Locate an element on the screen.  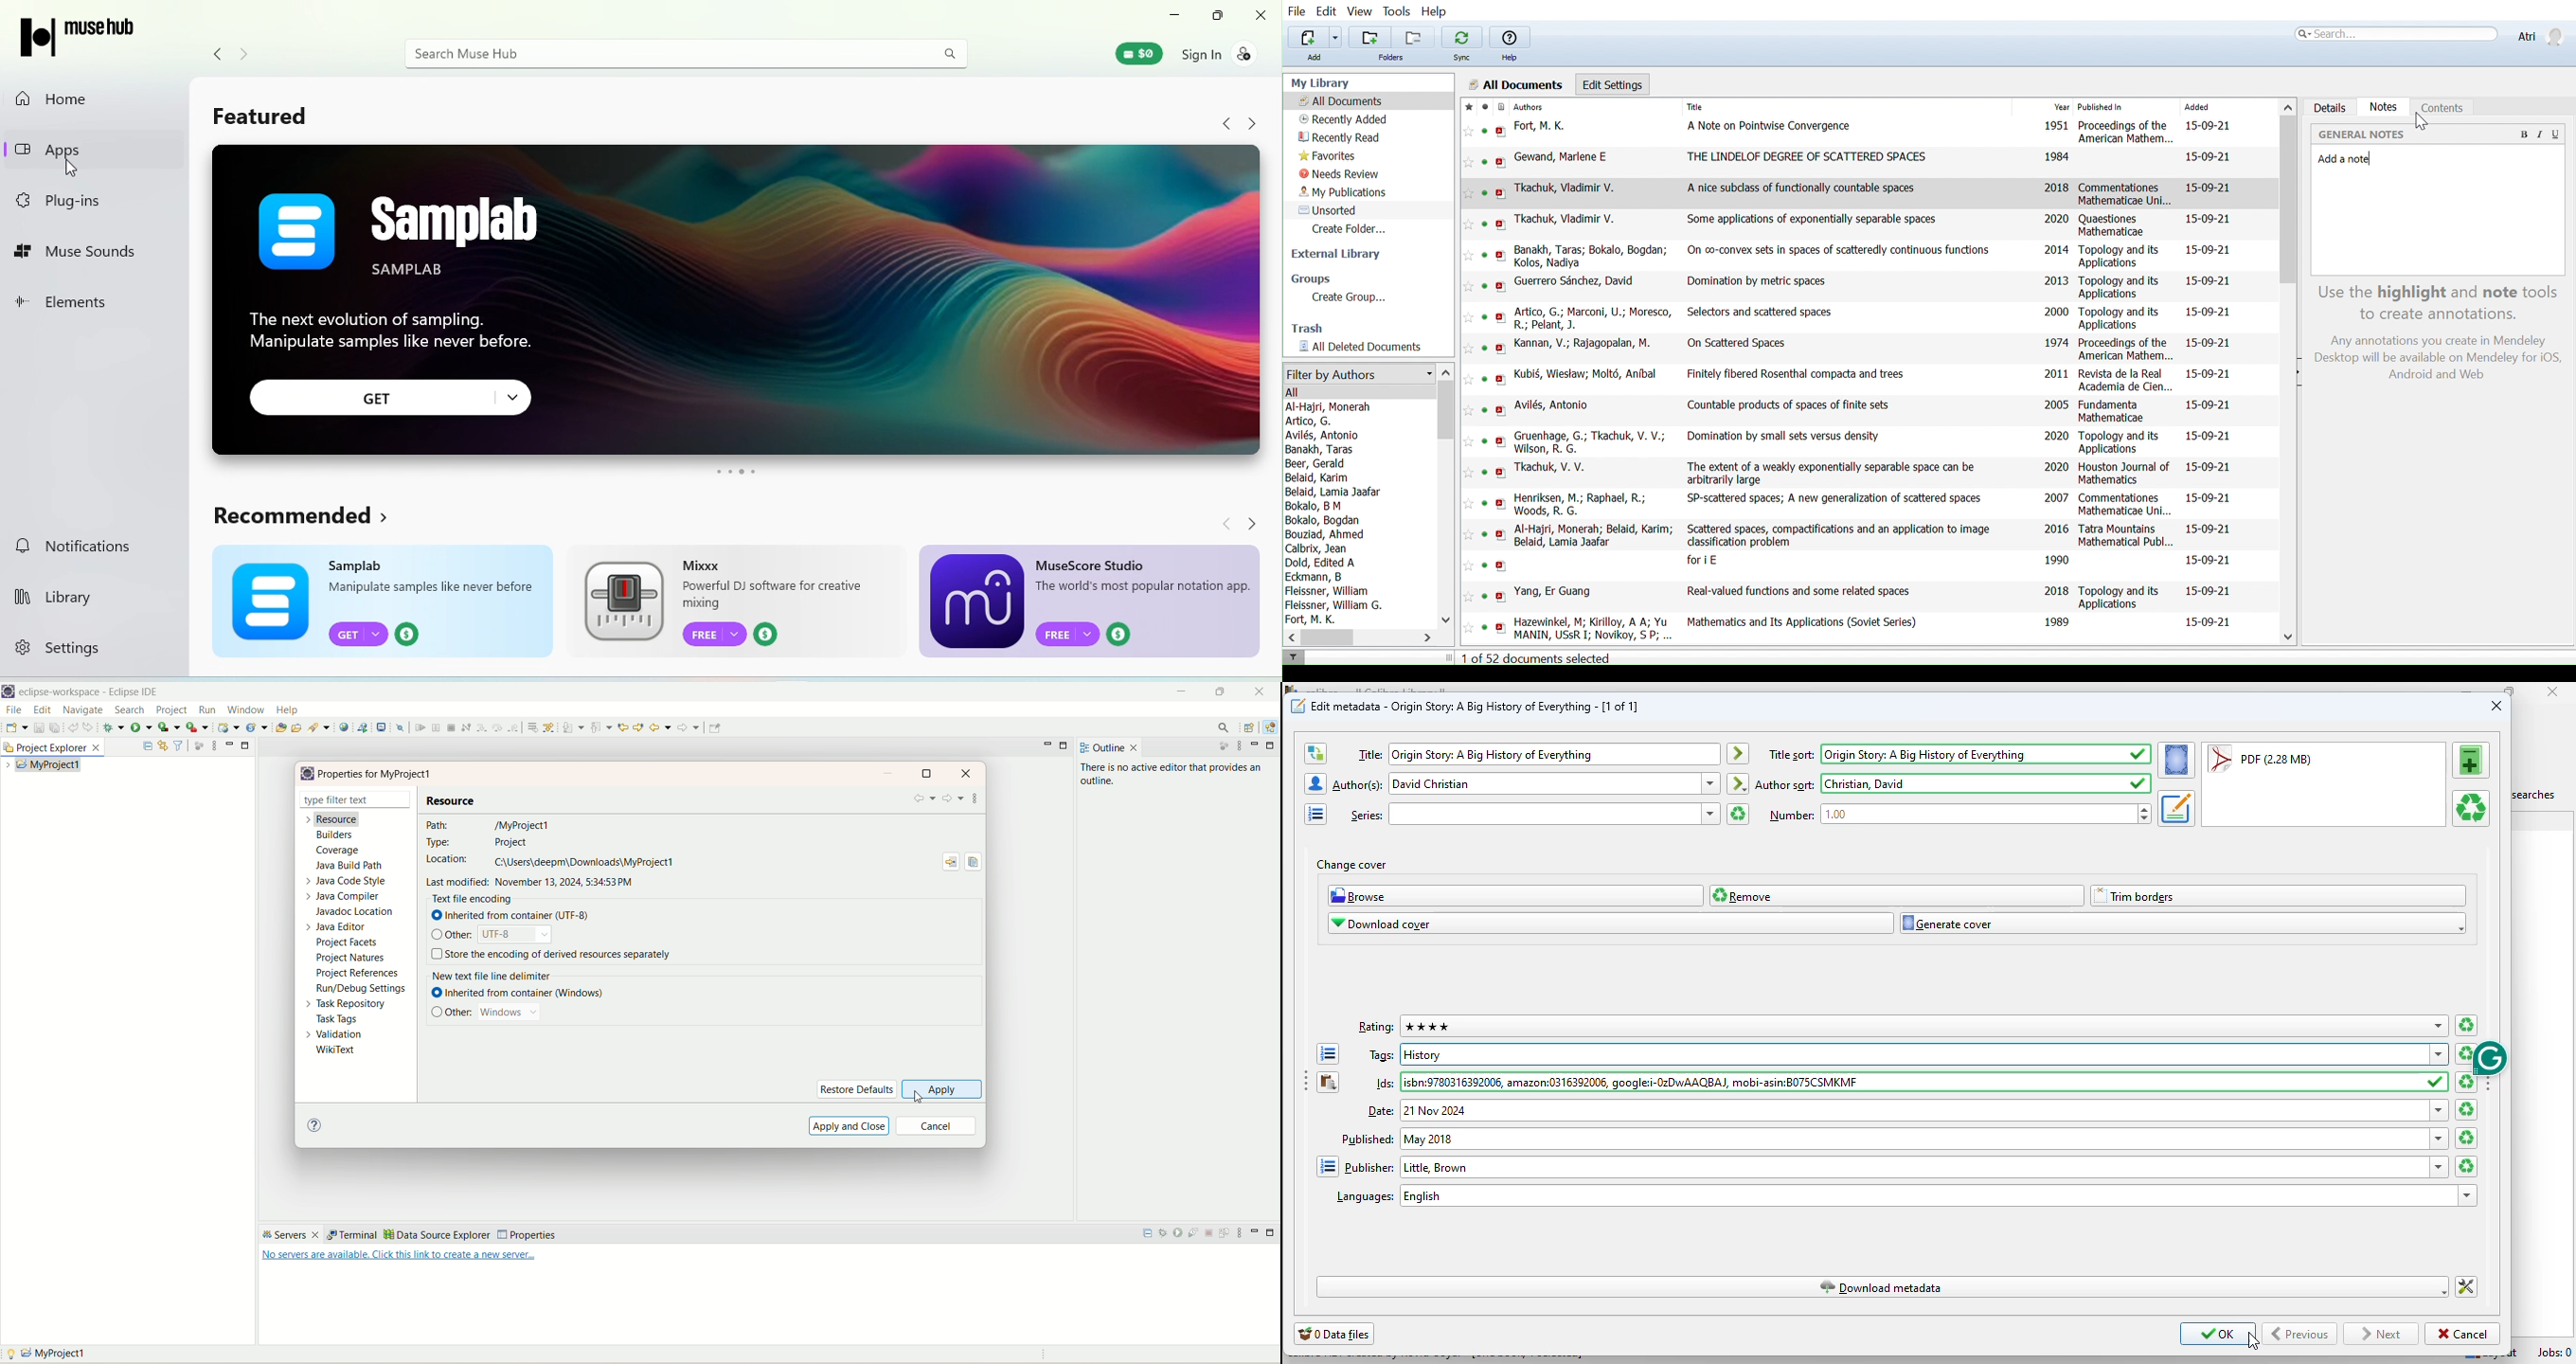
Sync is located at coordinates (1462, 37).